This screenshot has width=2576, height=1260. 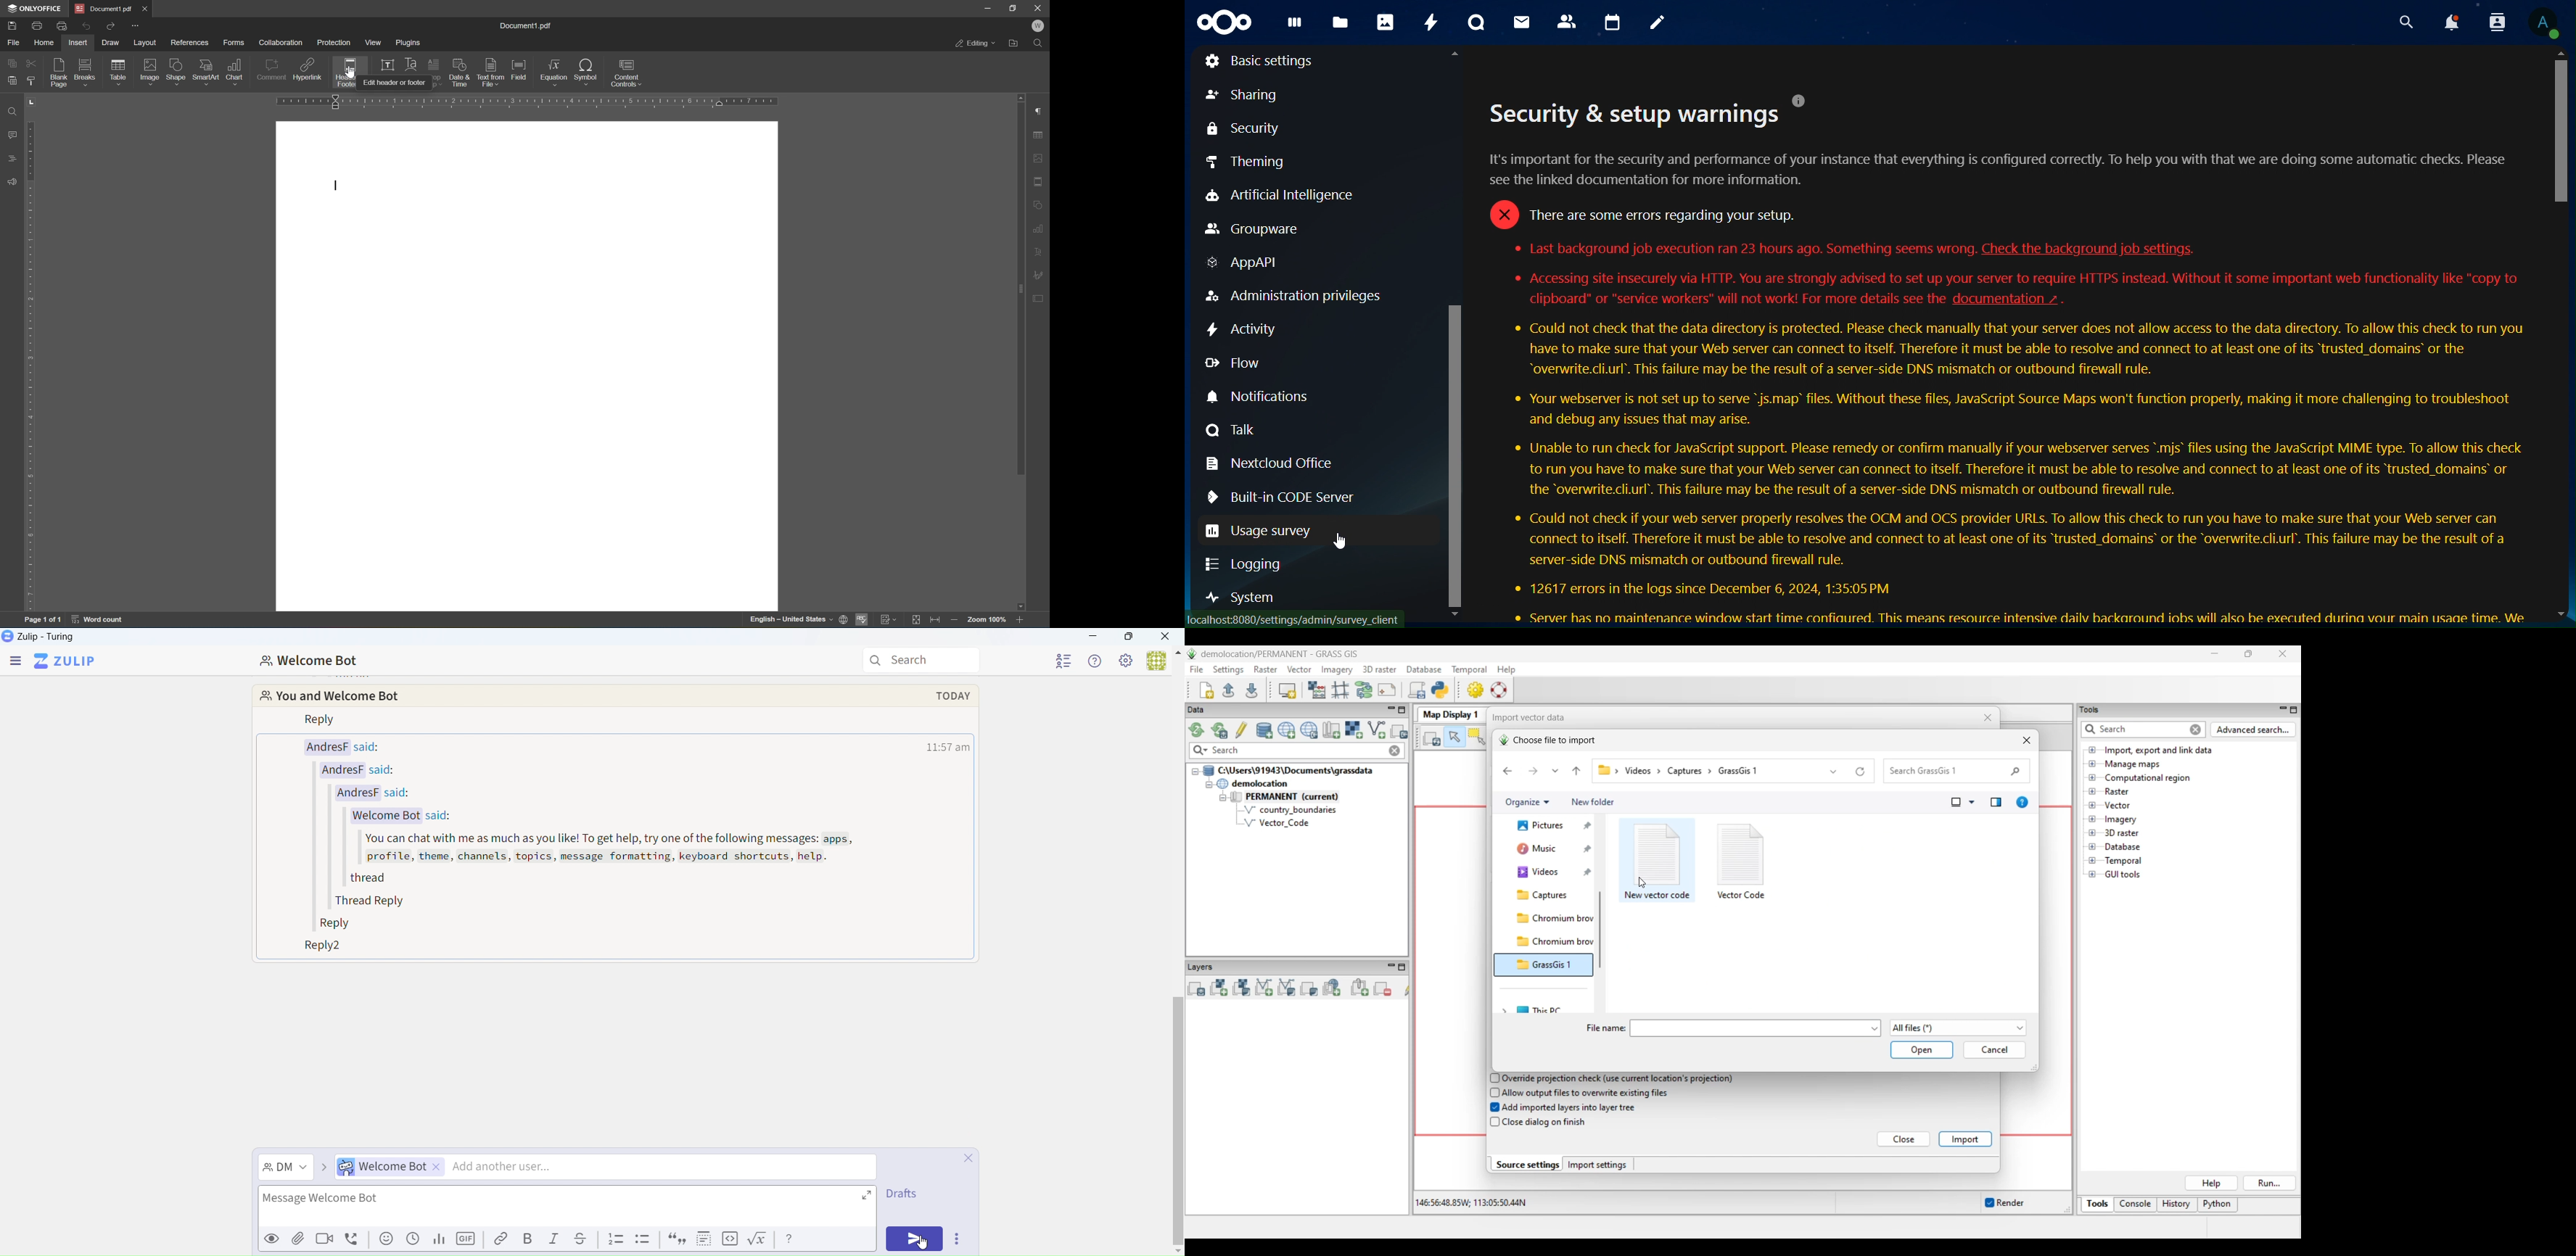 I want to click on , so click(x=1094, y=638).